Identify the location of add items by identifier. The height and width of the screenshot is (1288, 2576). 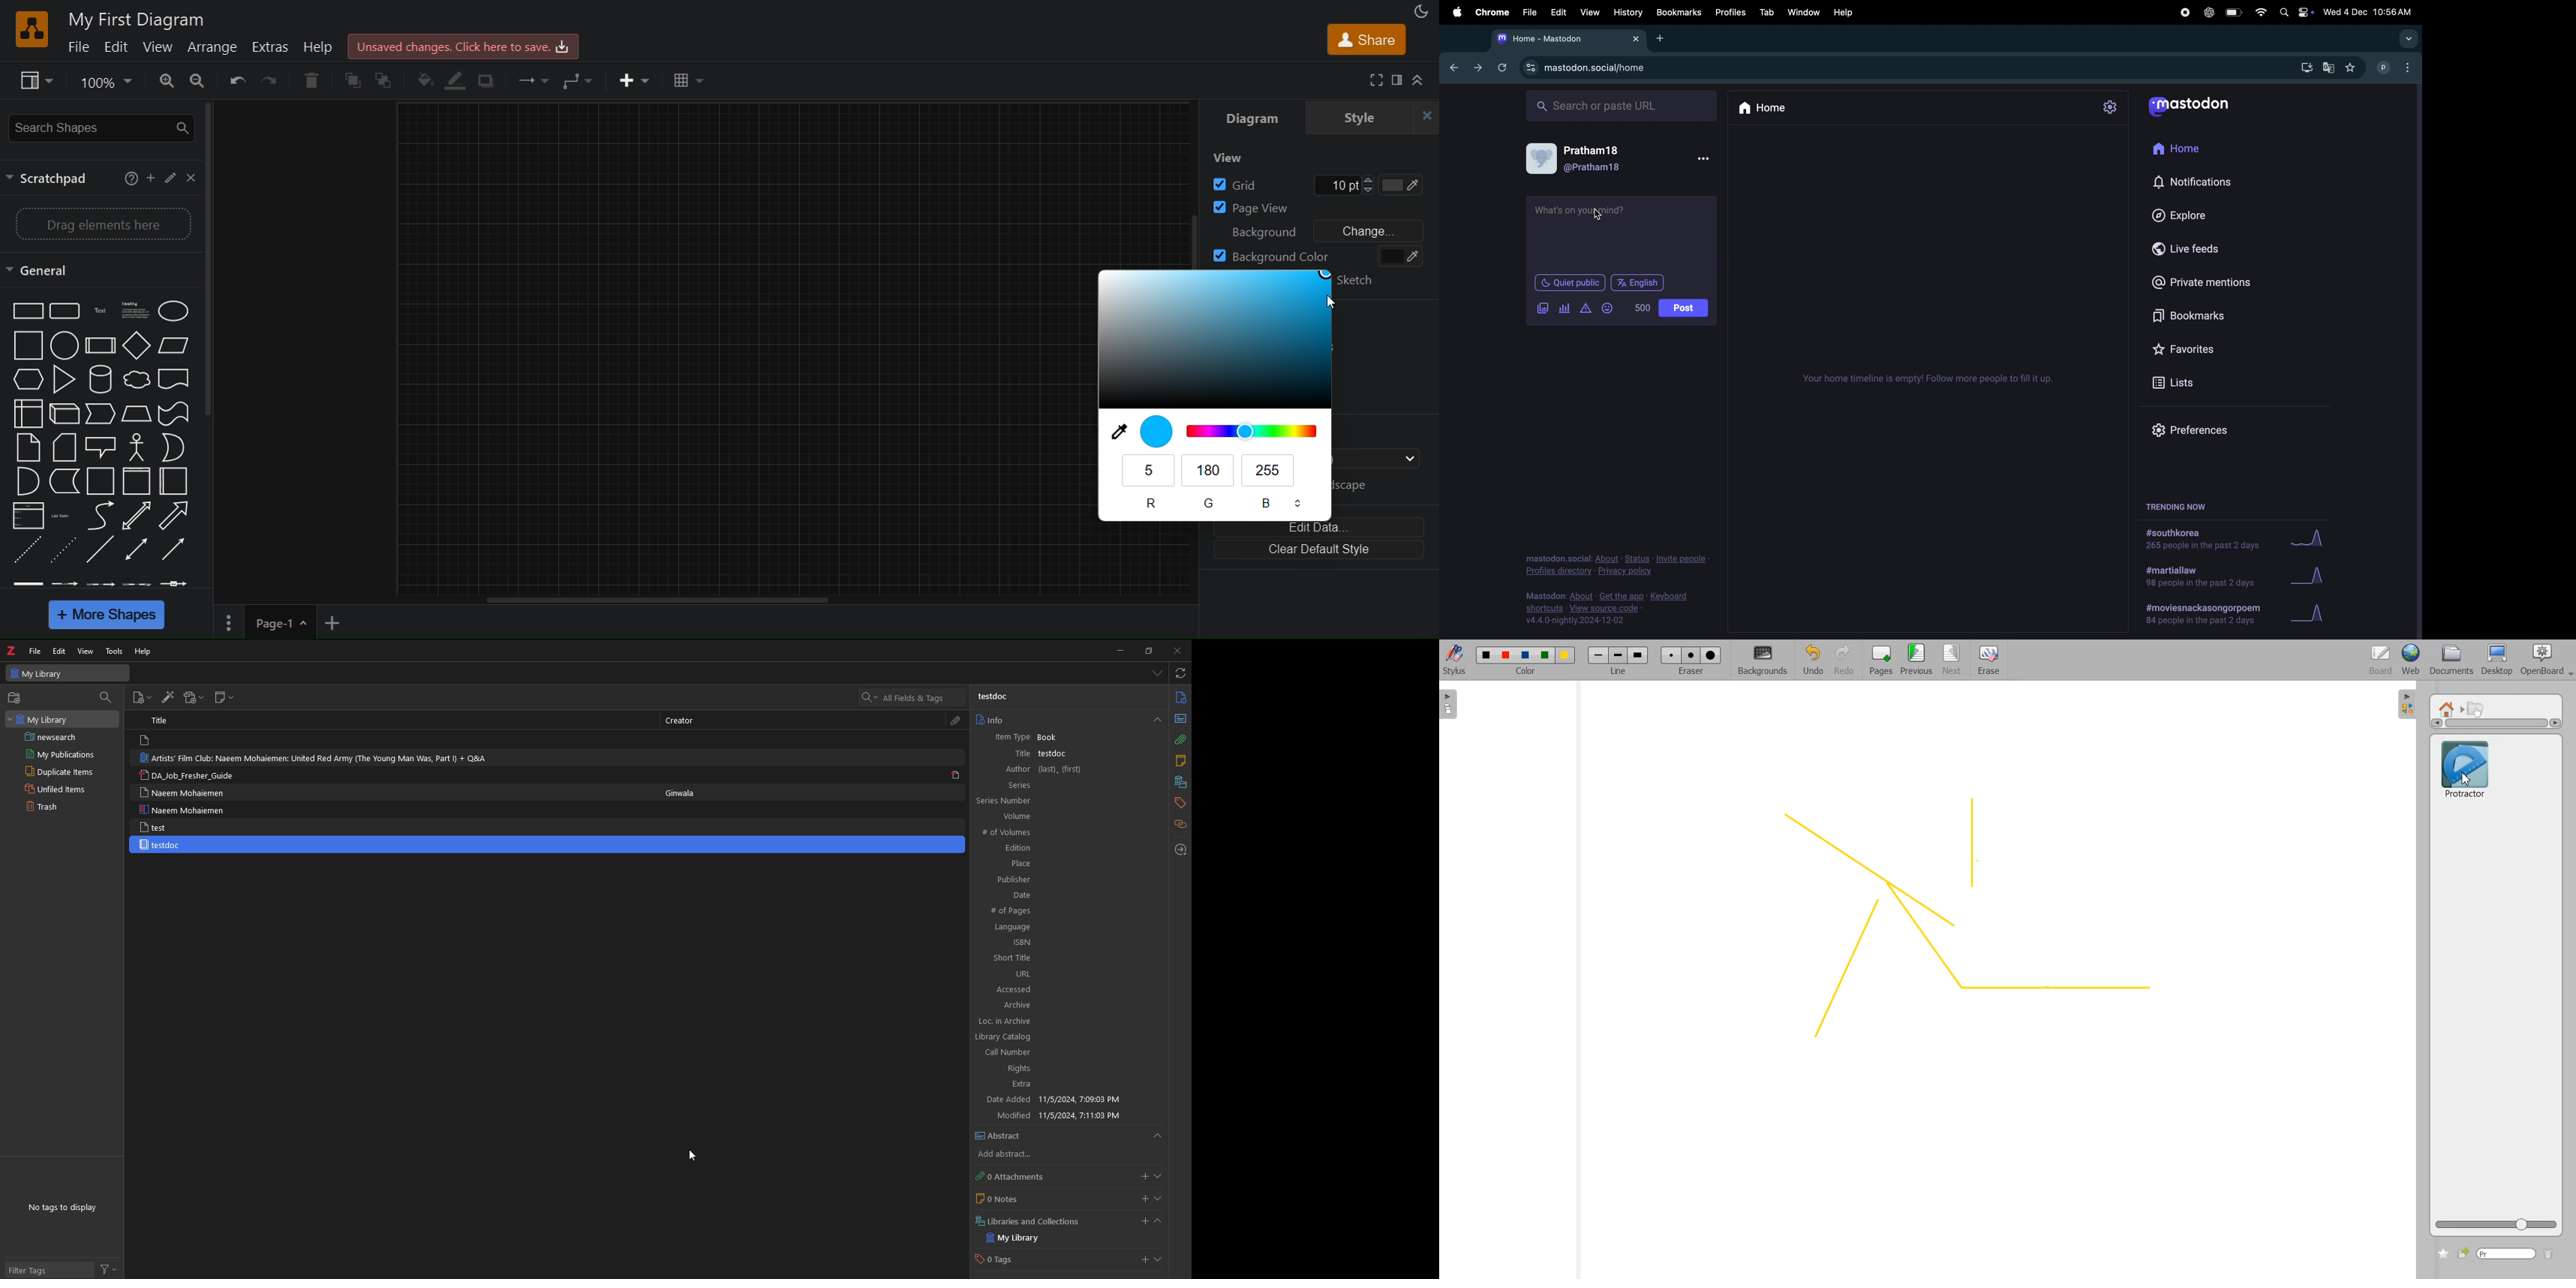
(167, 698).